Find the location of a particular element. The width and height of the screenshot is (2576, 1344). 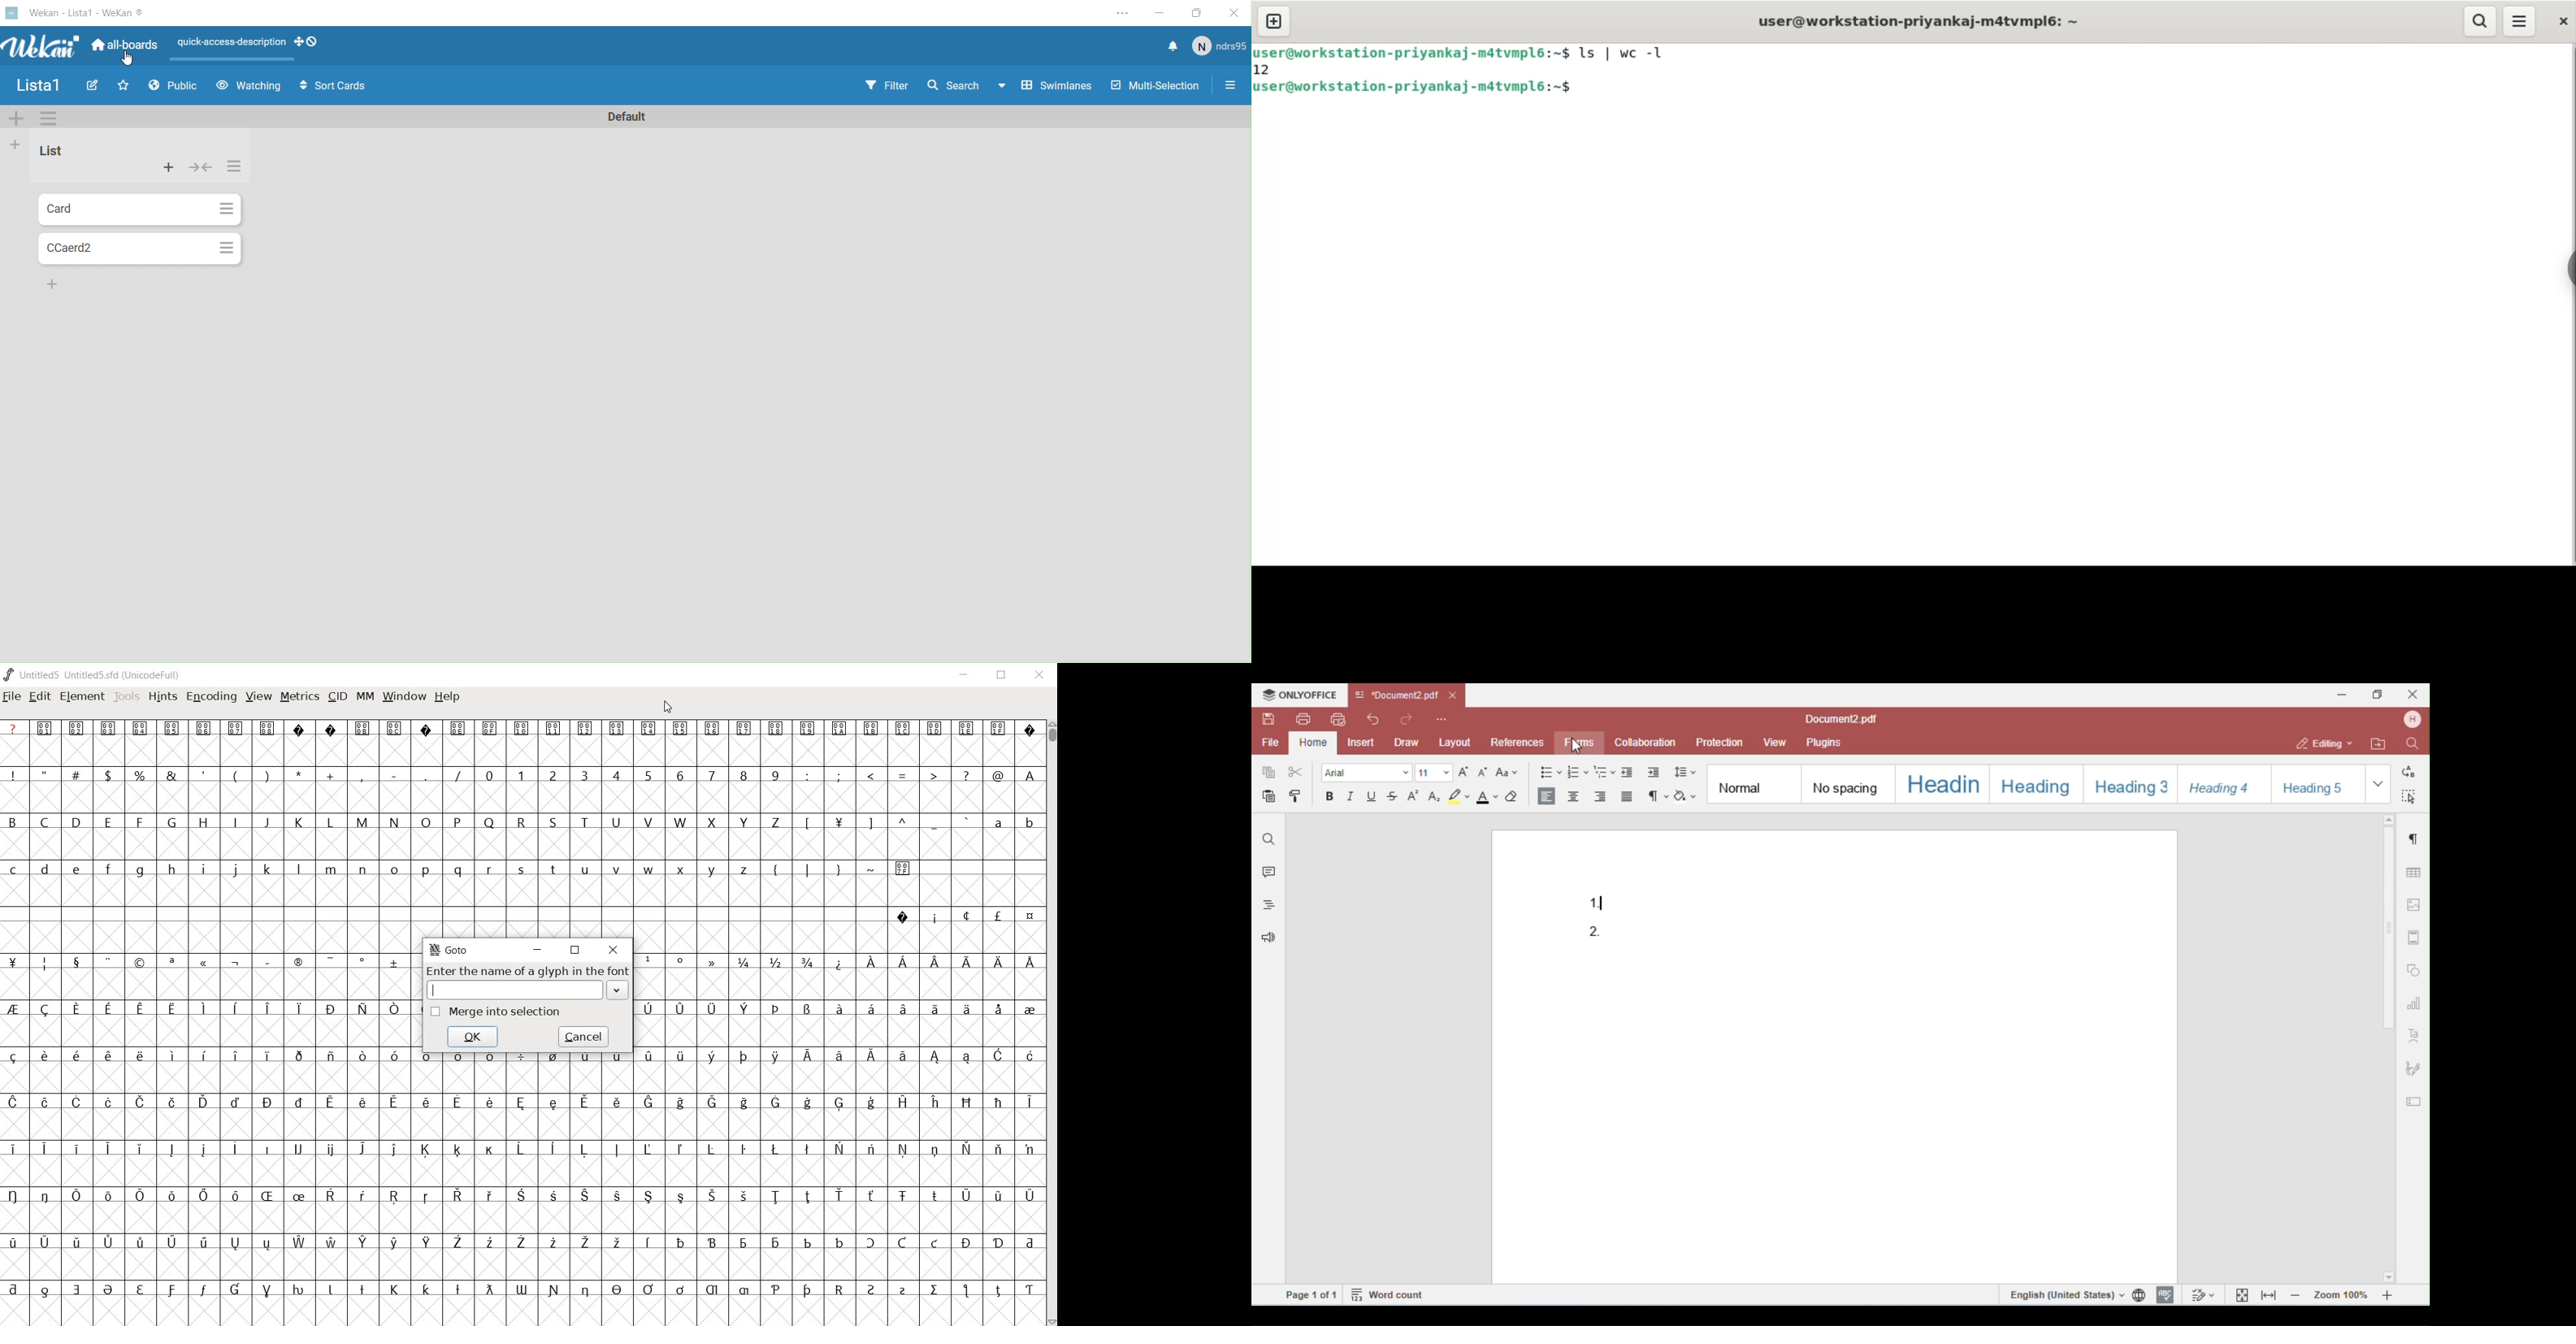

Symbol is located at coordinates (426, 1197).